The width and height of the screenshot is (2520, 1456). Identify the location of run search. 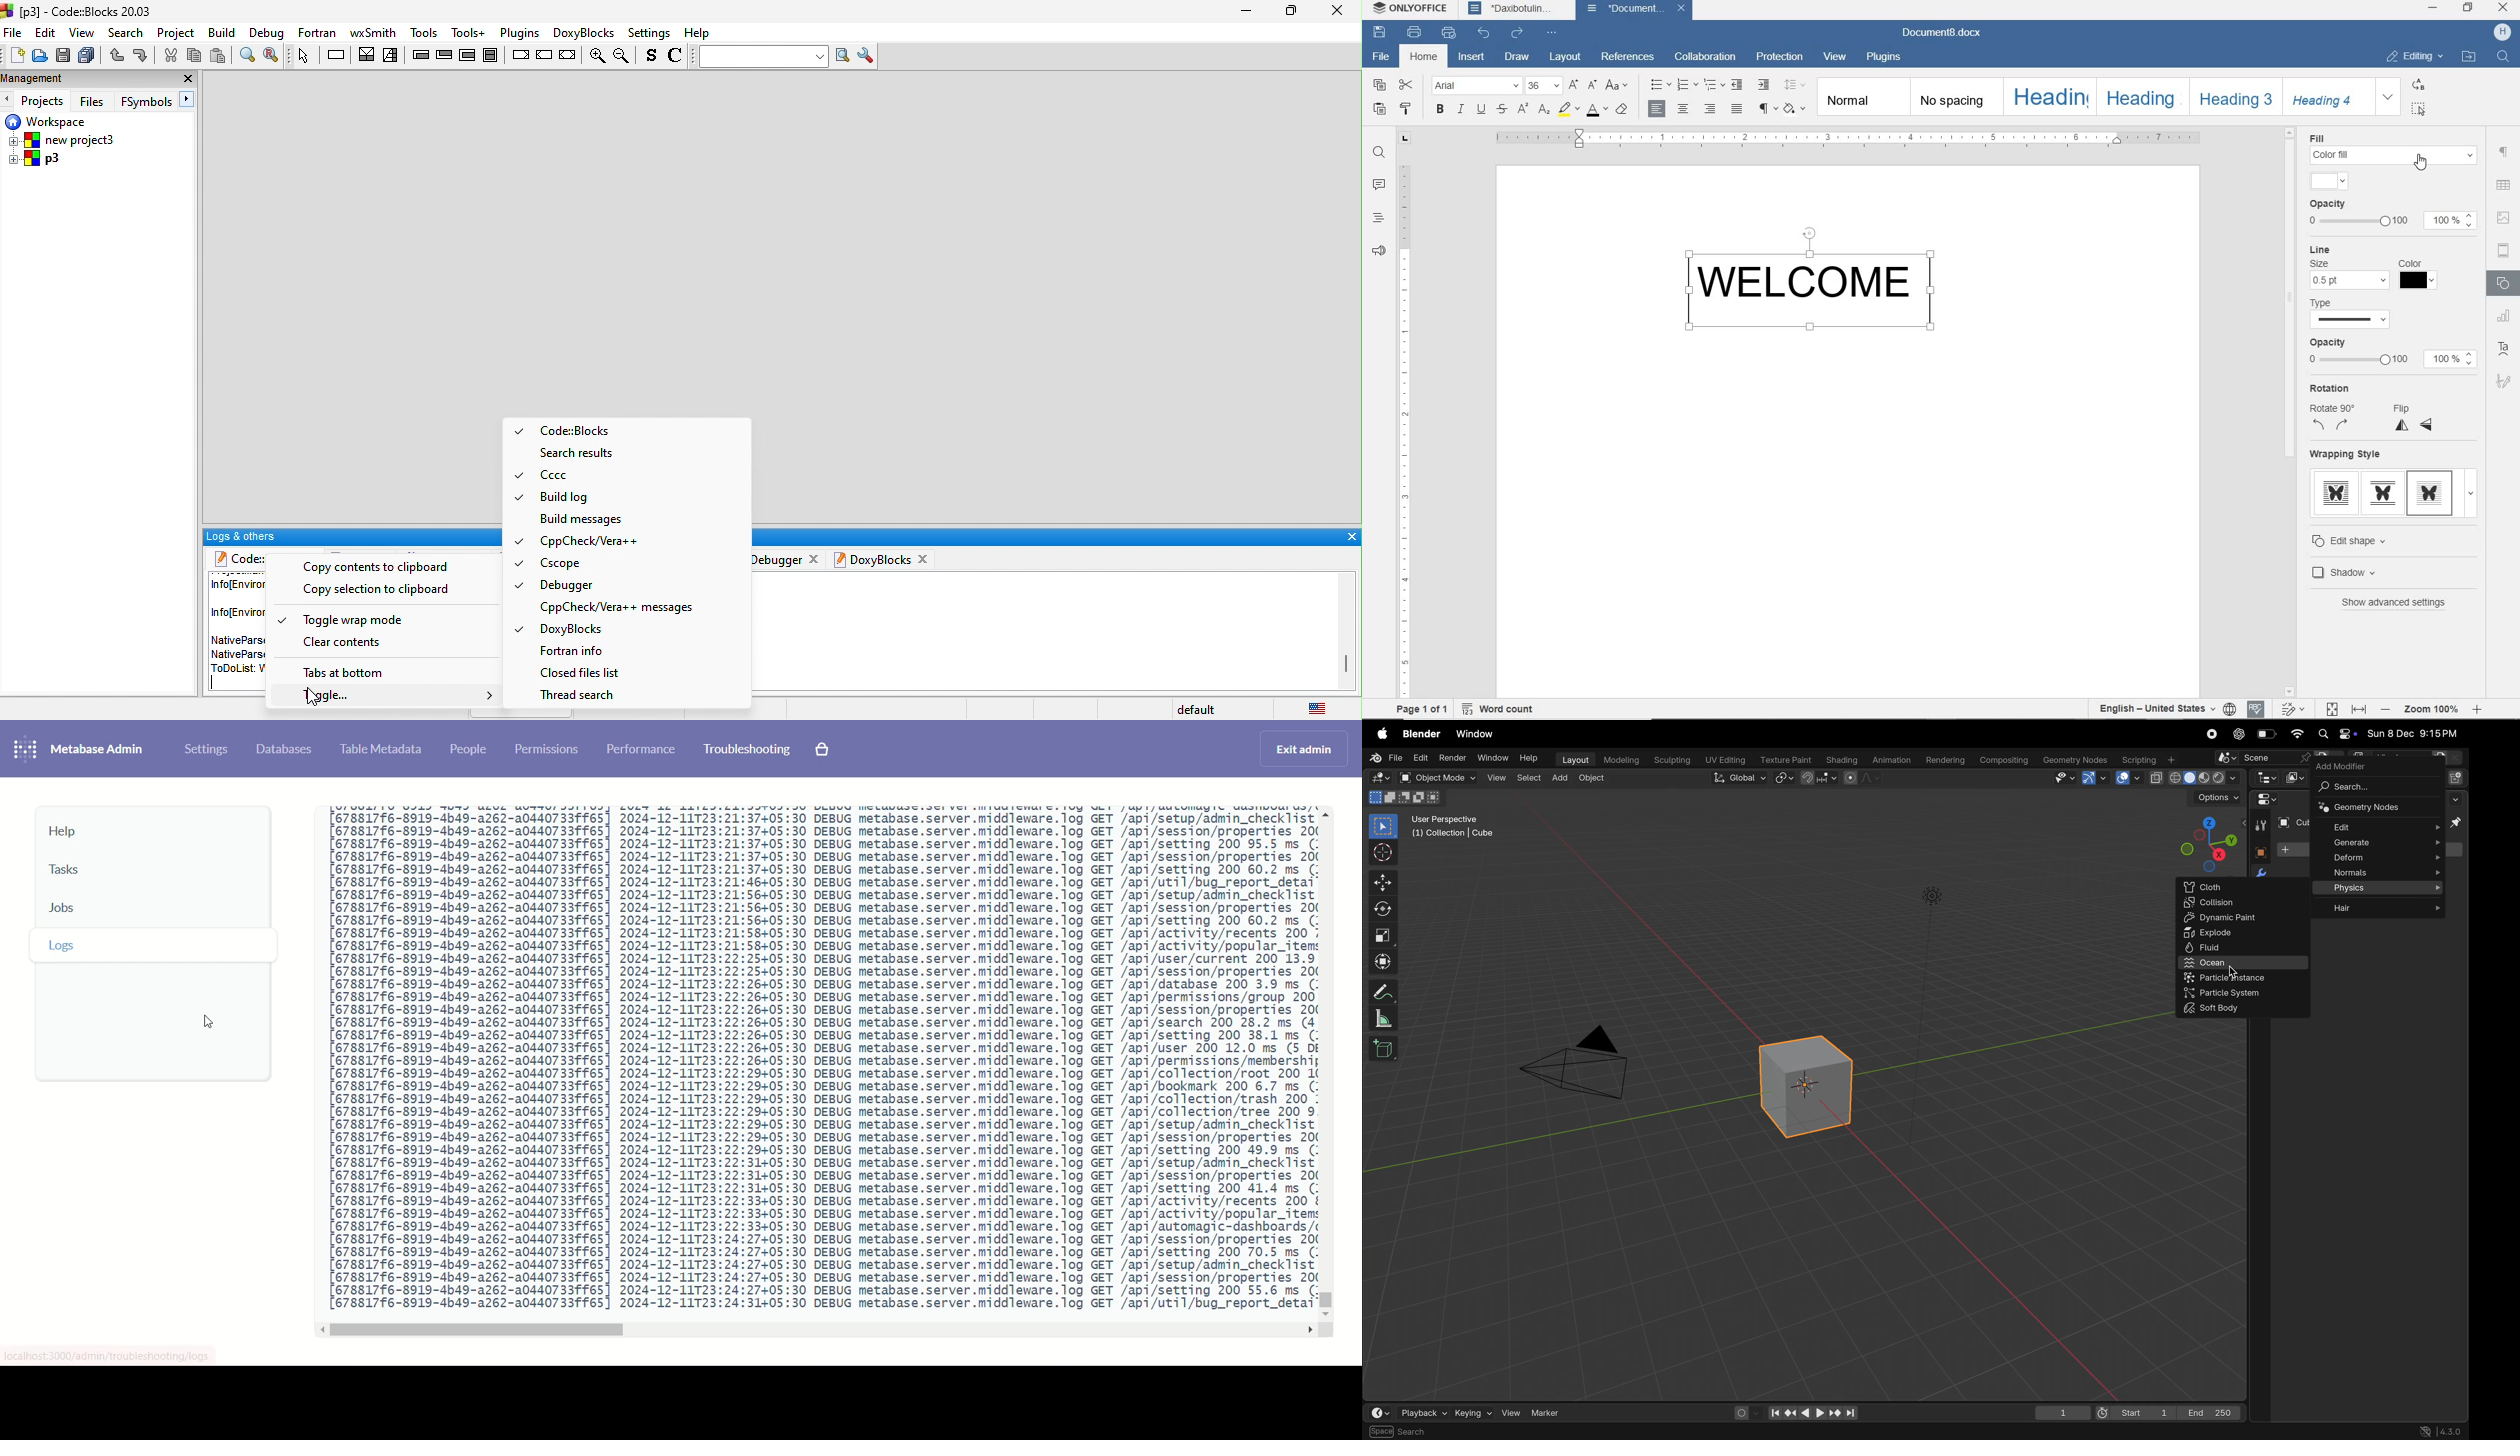
(844, 56).